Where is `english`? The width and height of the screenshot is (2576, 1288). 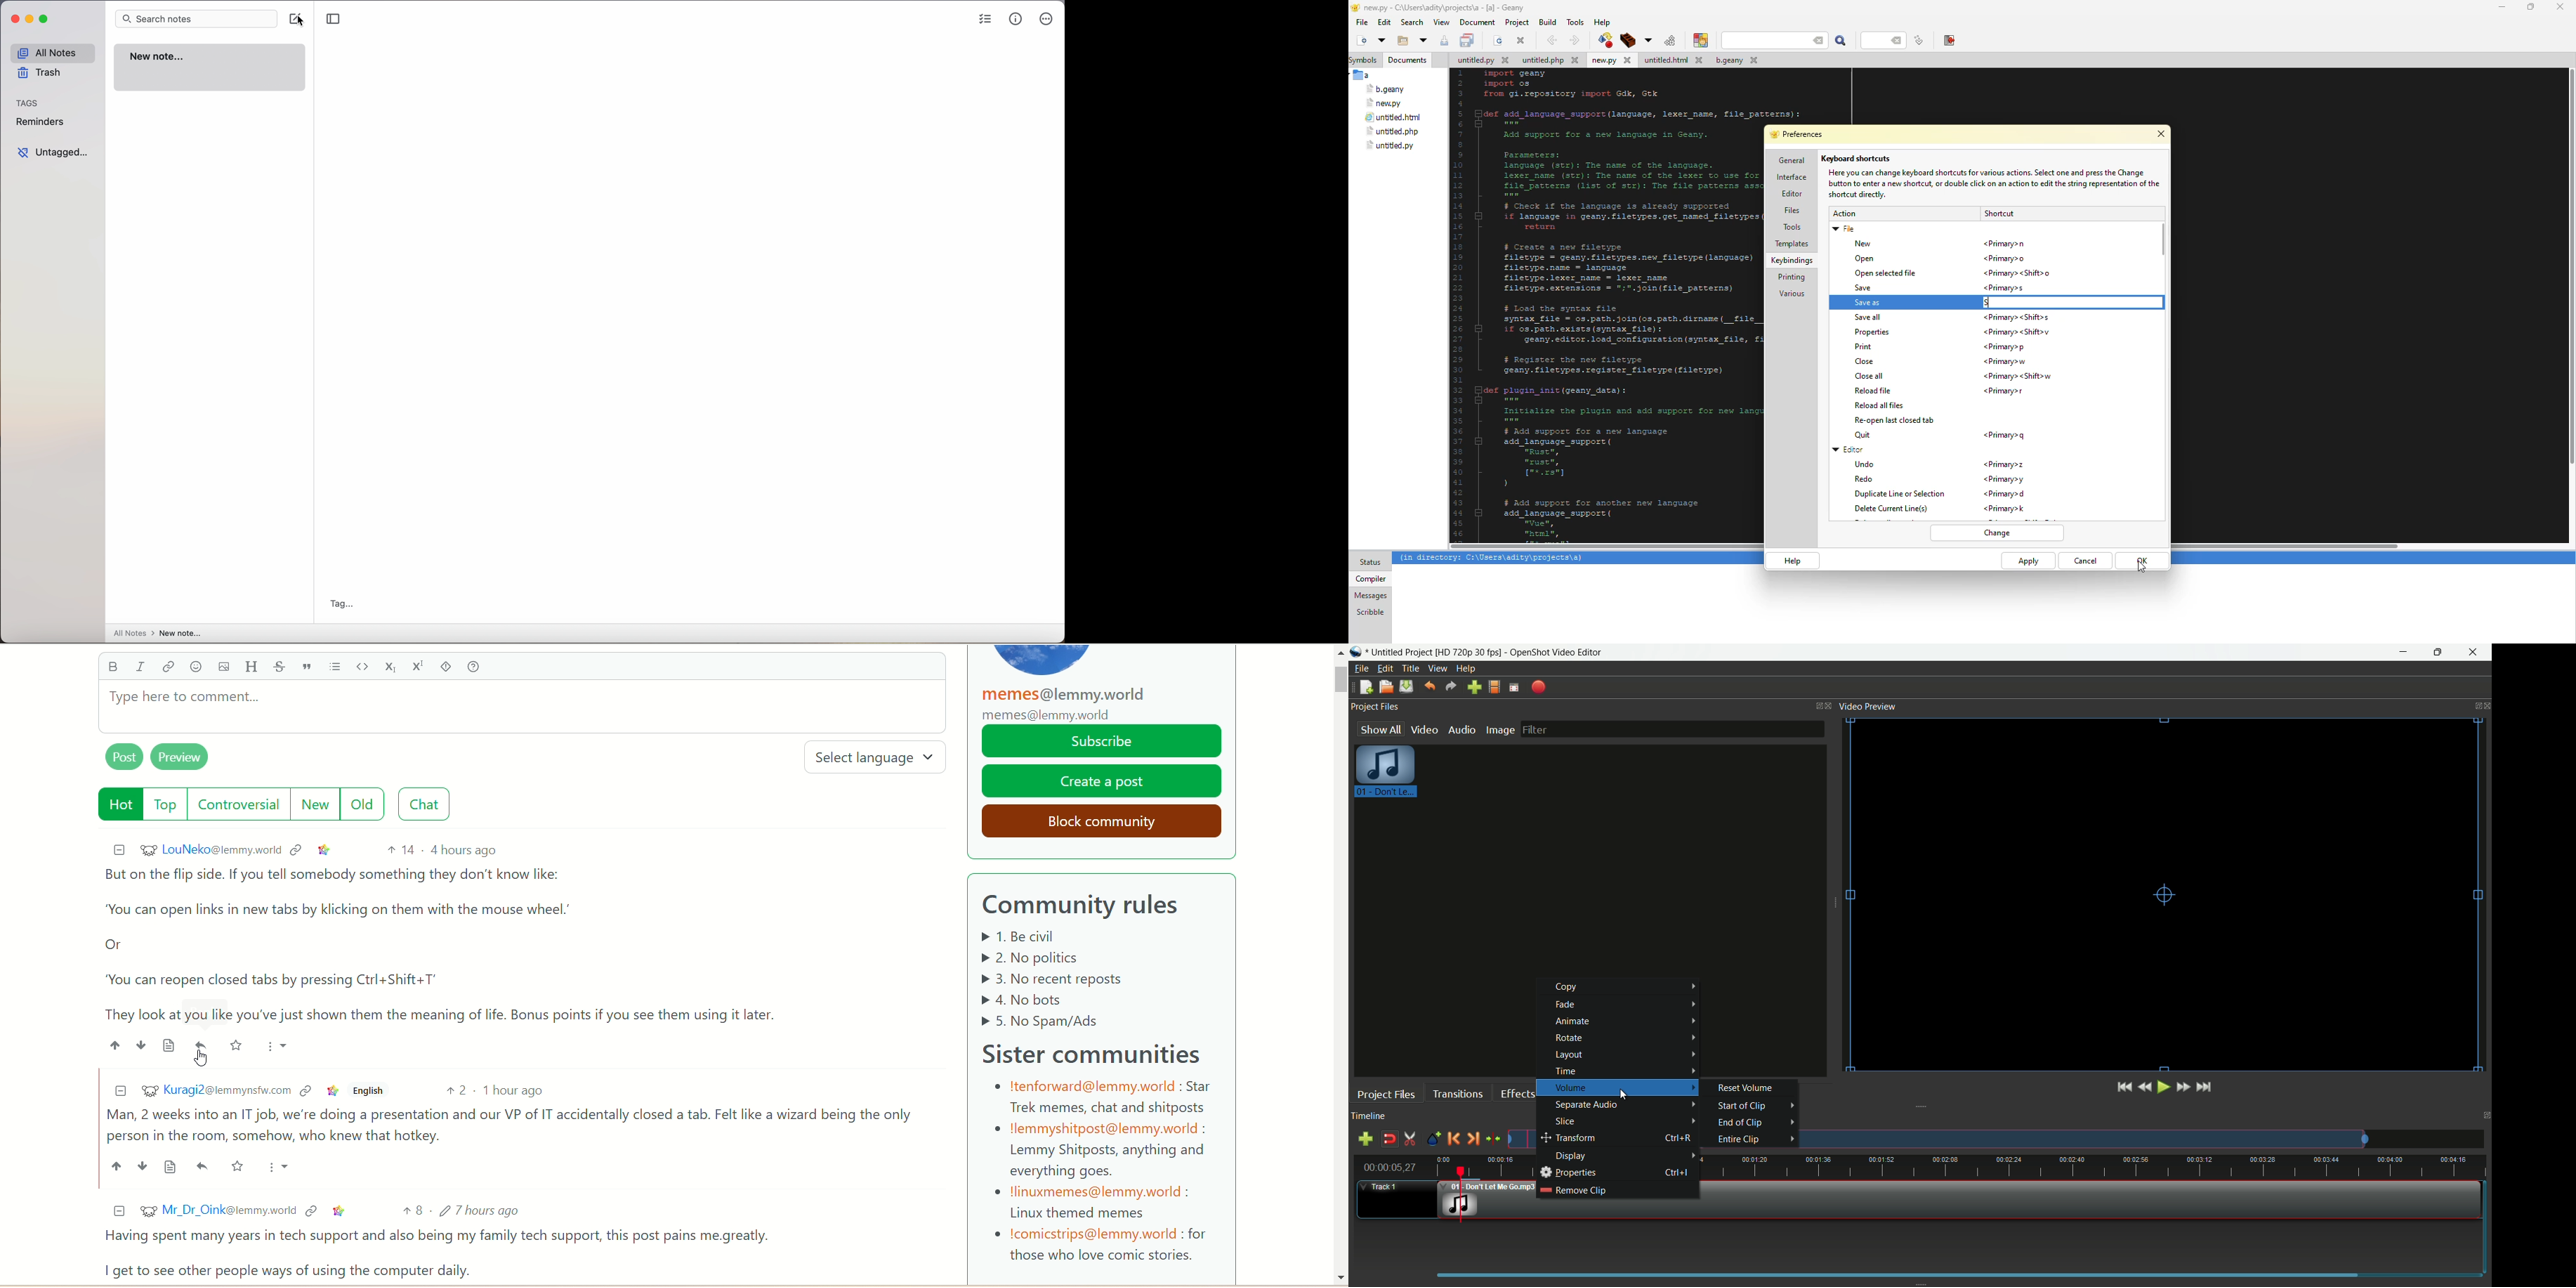 english is located at coordinates (369, 1090).